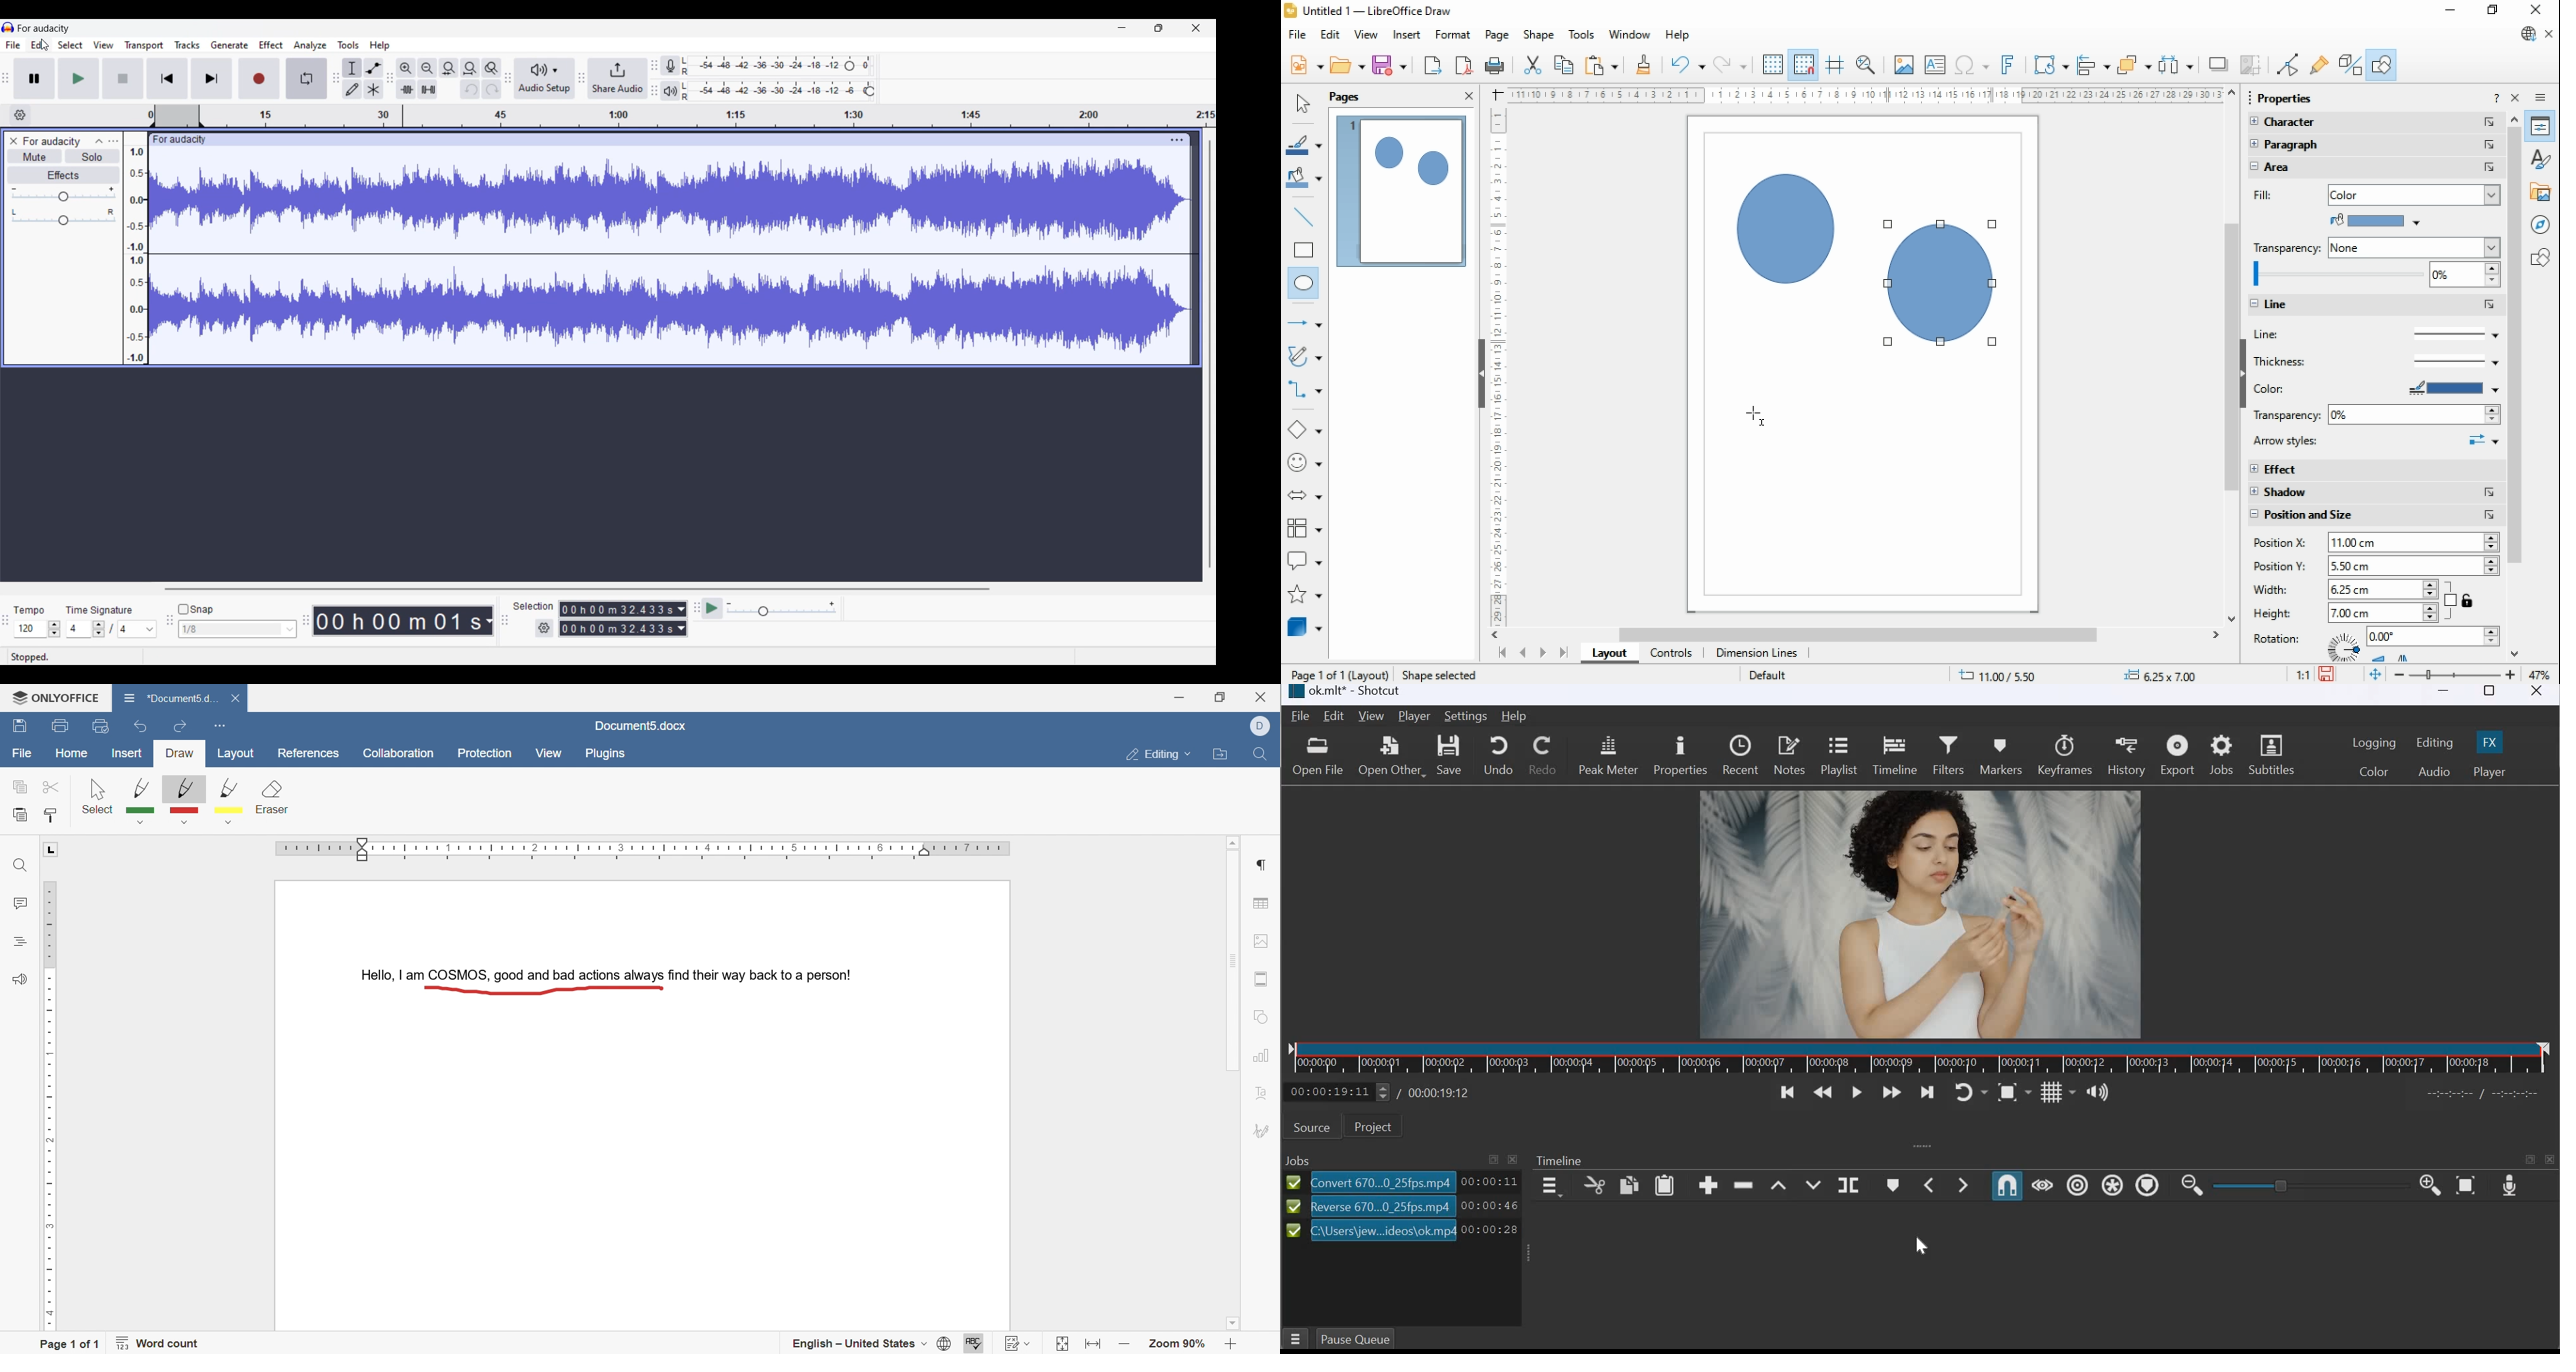  Describe the element at coordinates (772, 91) in the screenshot. I see `Playback level` at that location.